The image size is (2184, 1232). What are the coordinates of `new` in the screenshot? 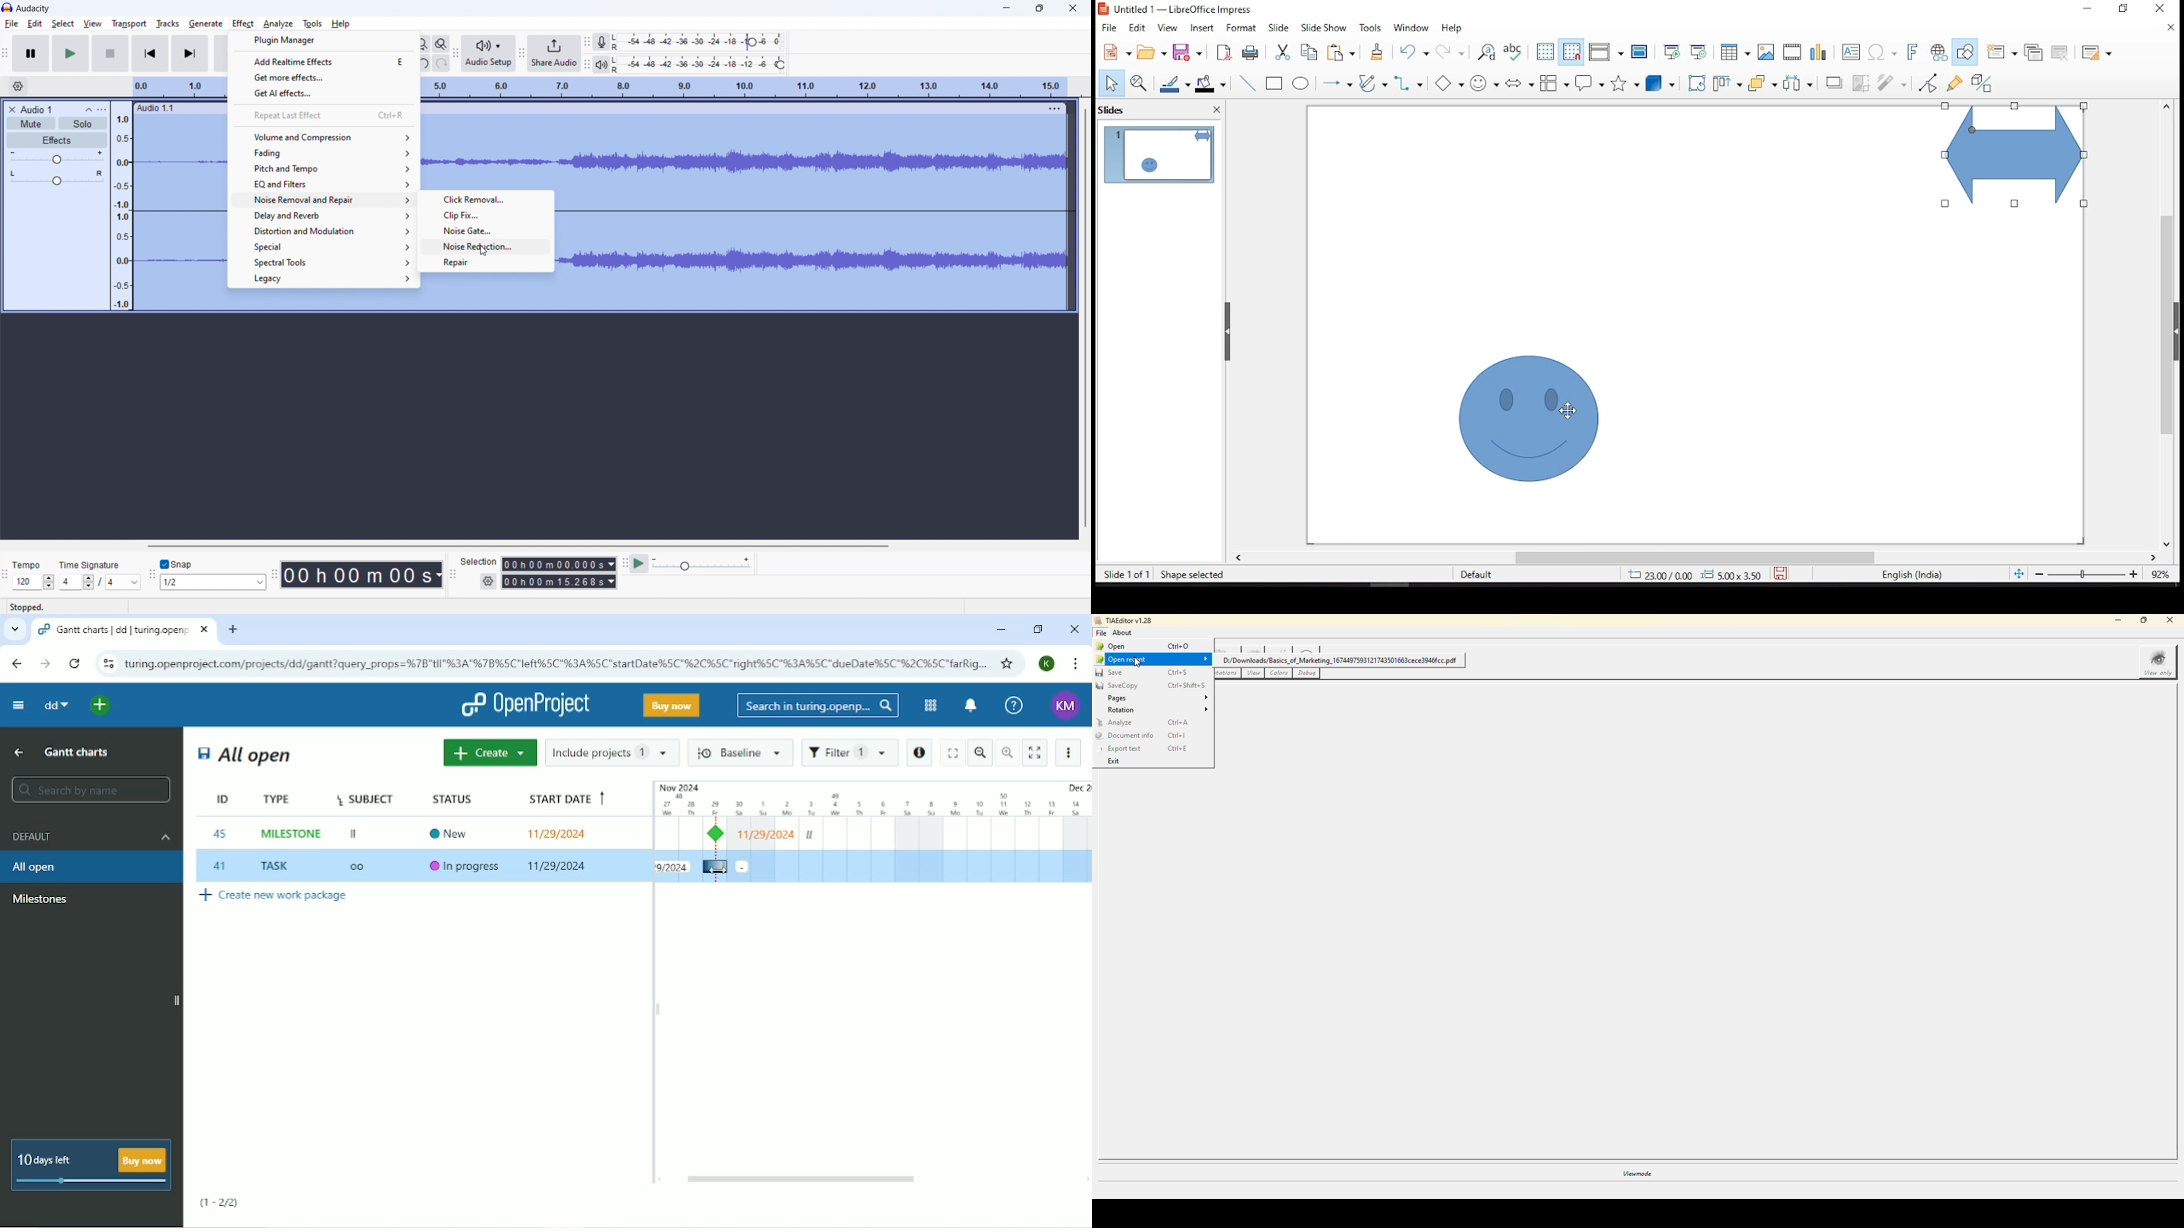 It's located at (1113, 53).